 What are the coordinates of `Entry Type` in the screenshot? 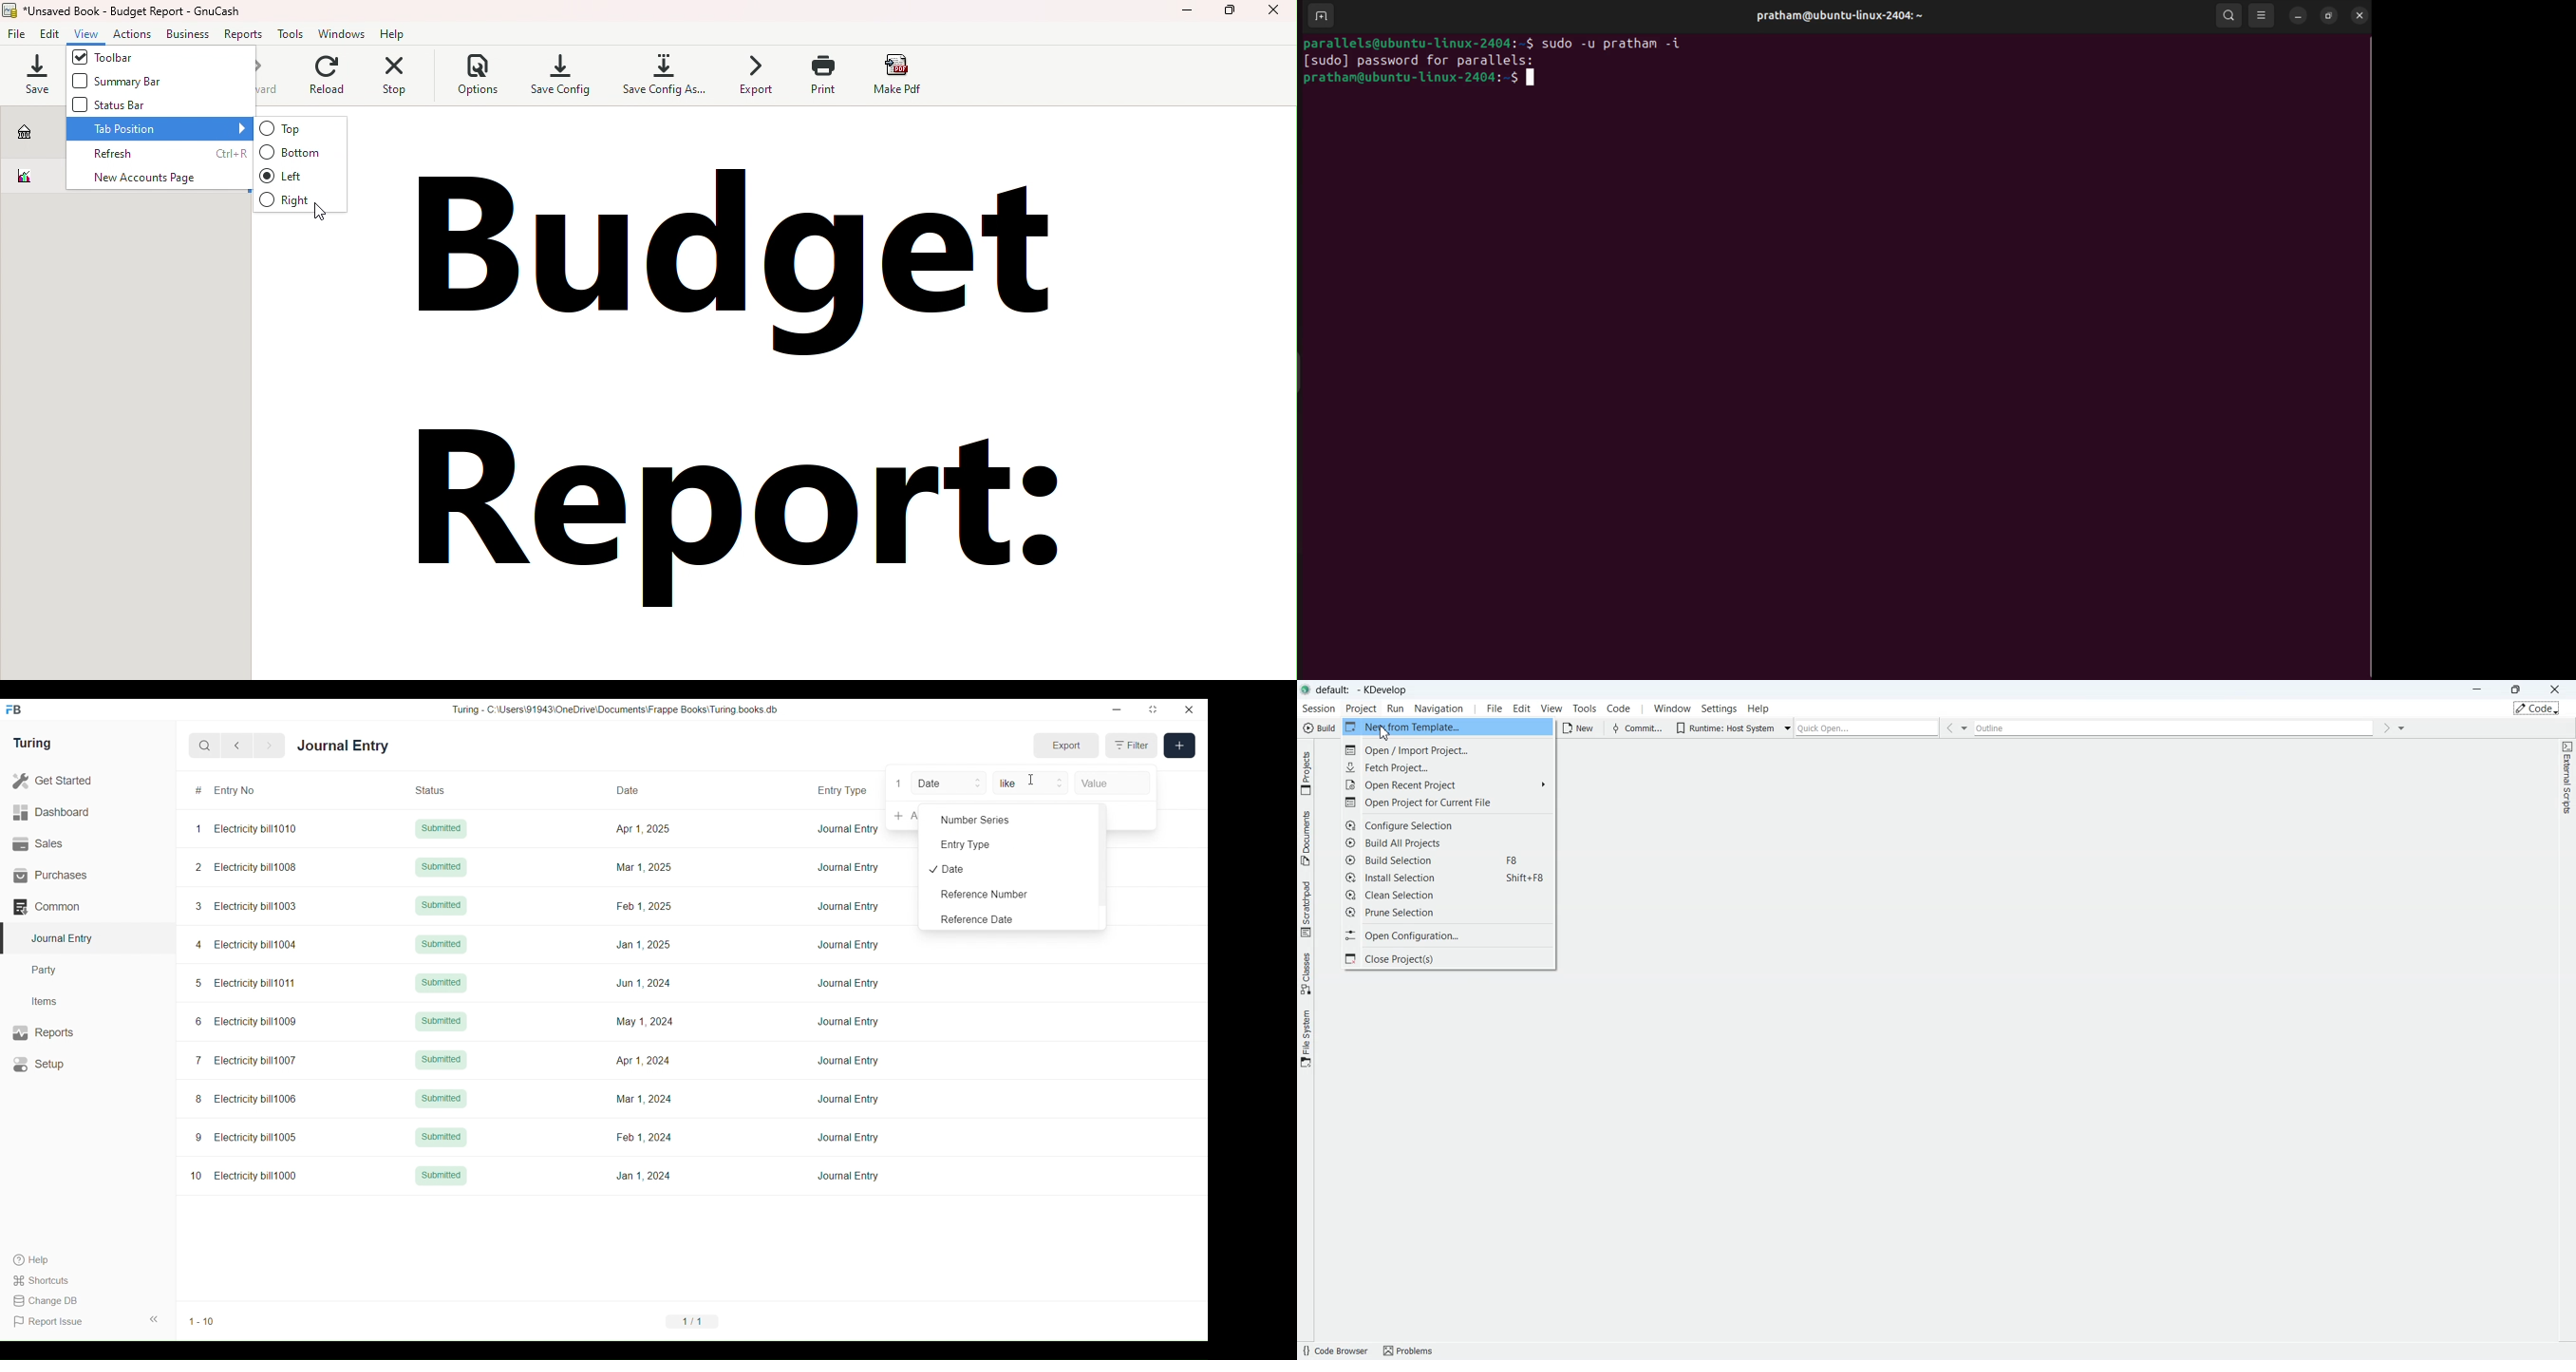 It's located at (1010, 844).